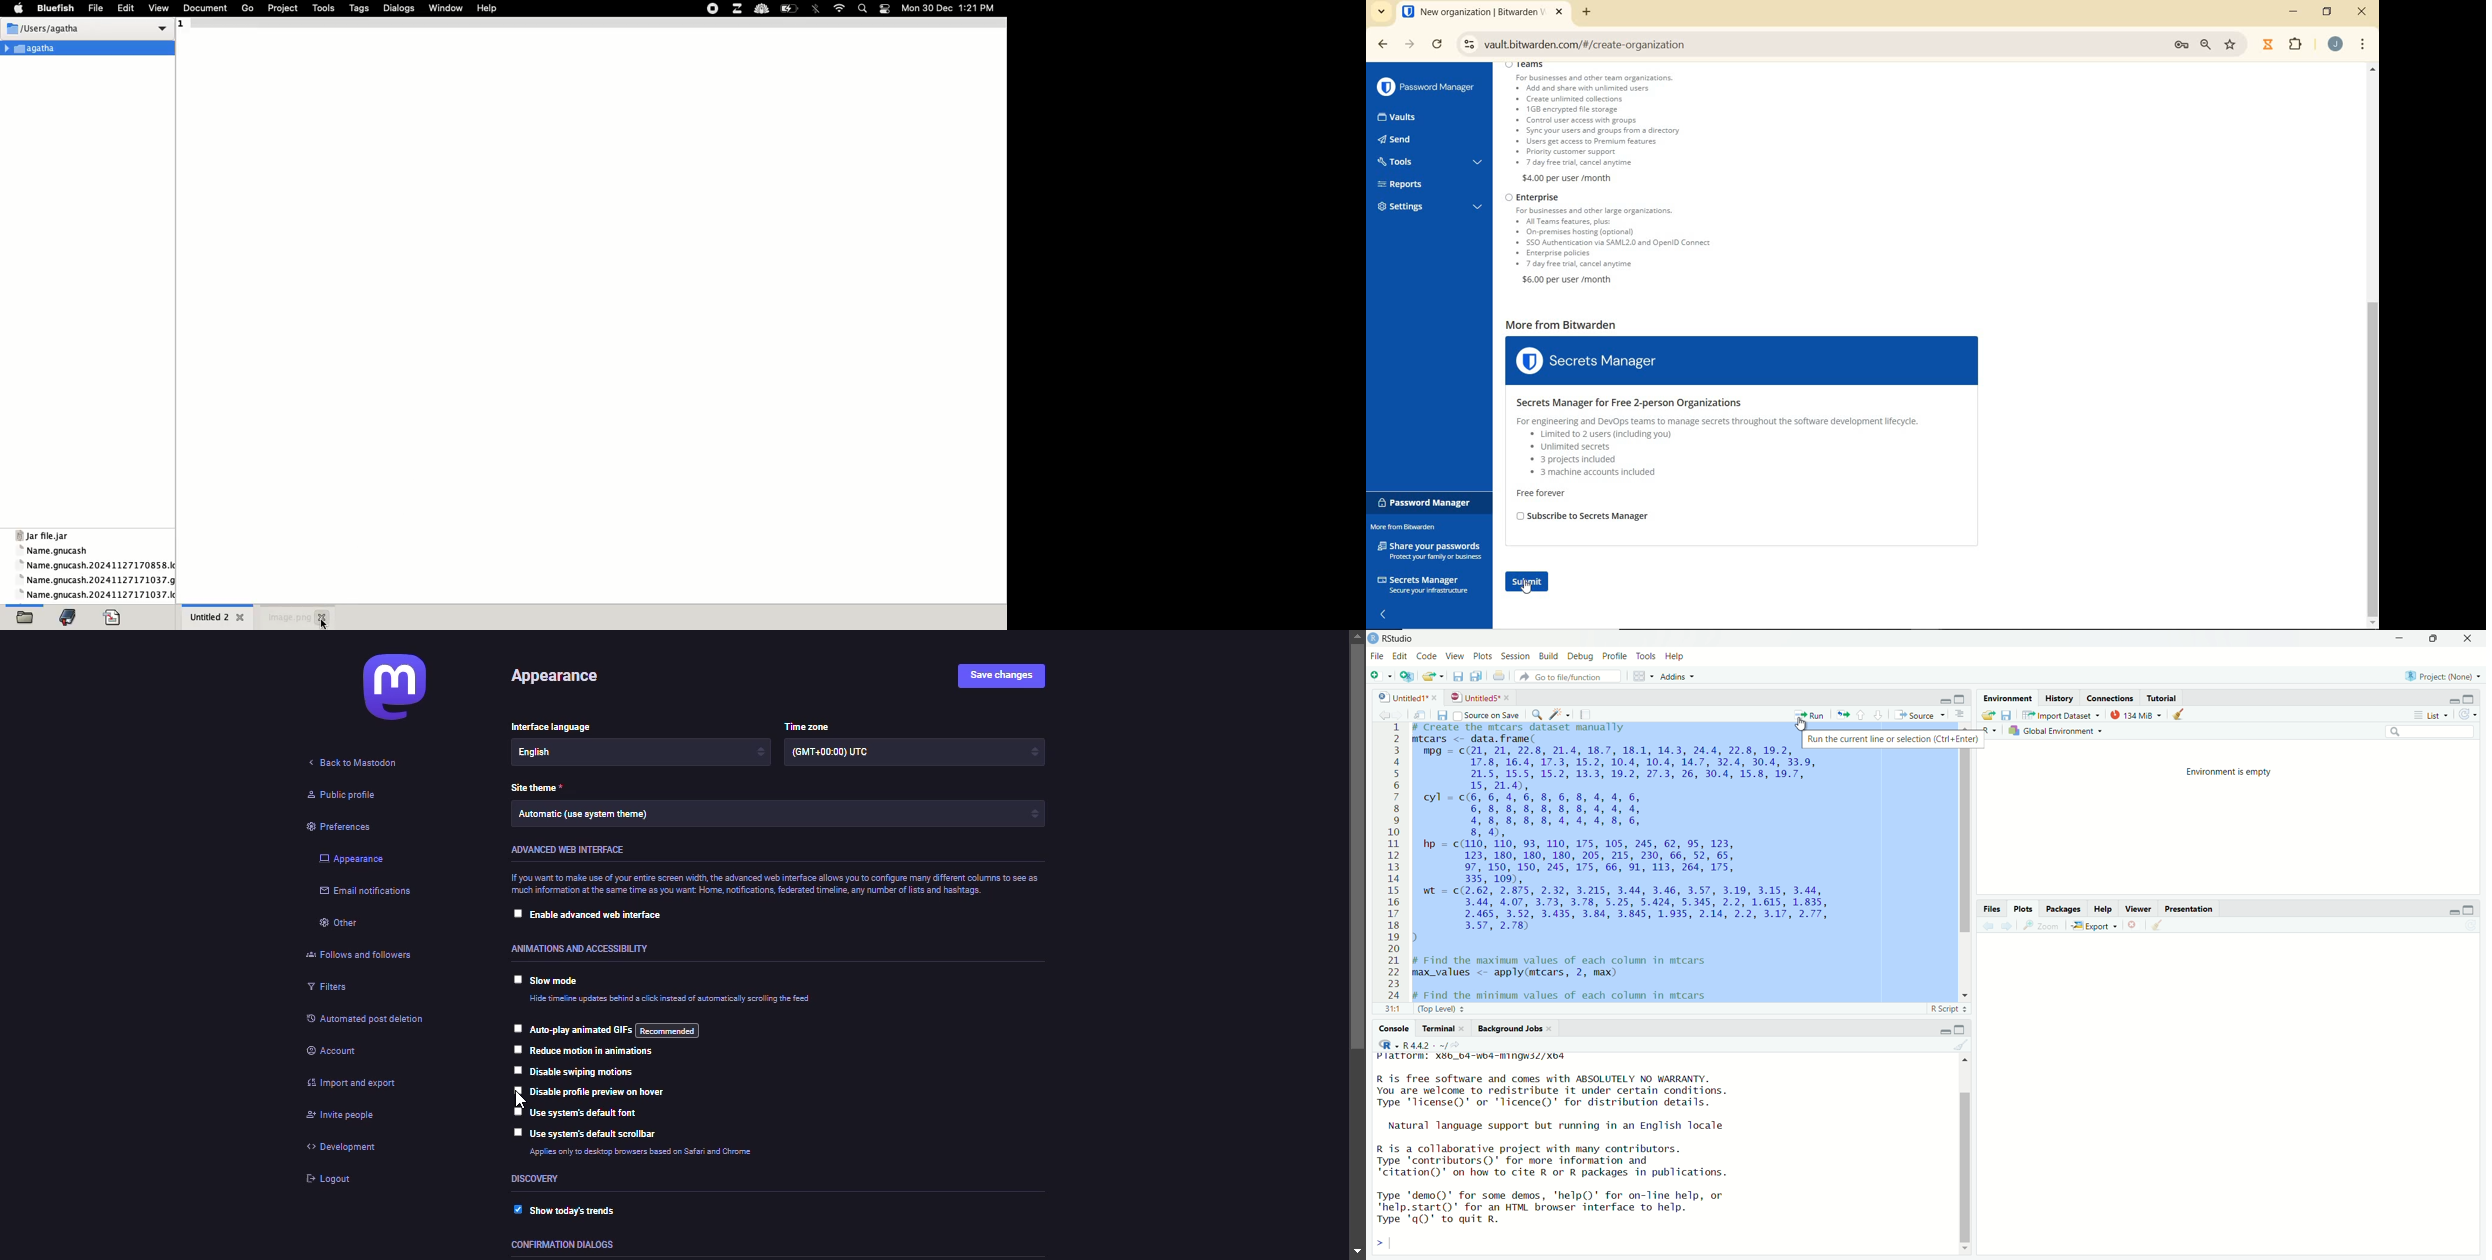 This screenshot has height=1260, width=2492. Describe the element at coordinates (1548, 656) in the screenshot. I see `Build` at that location.